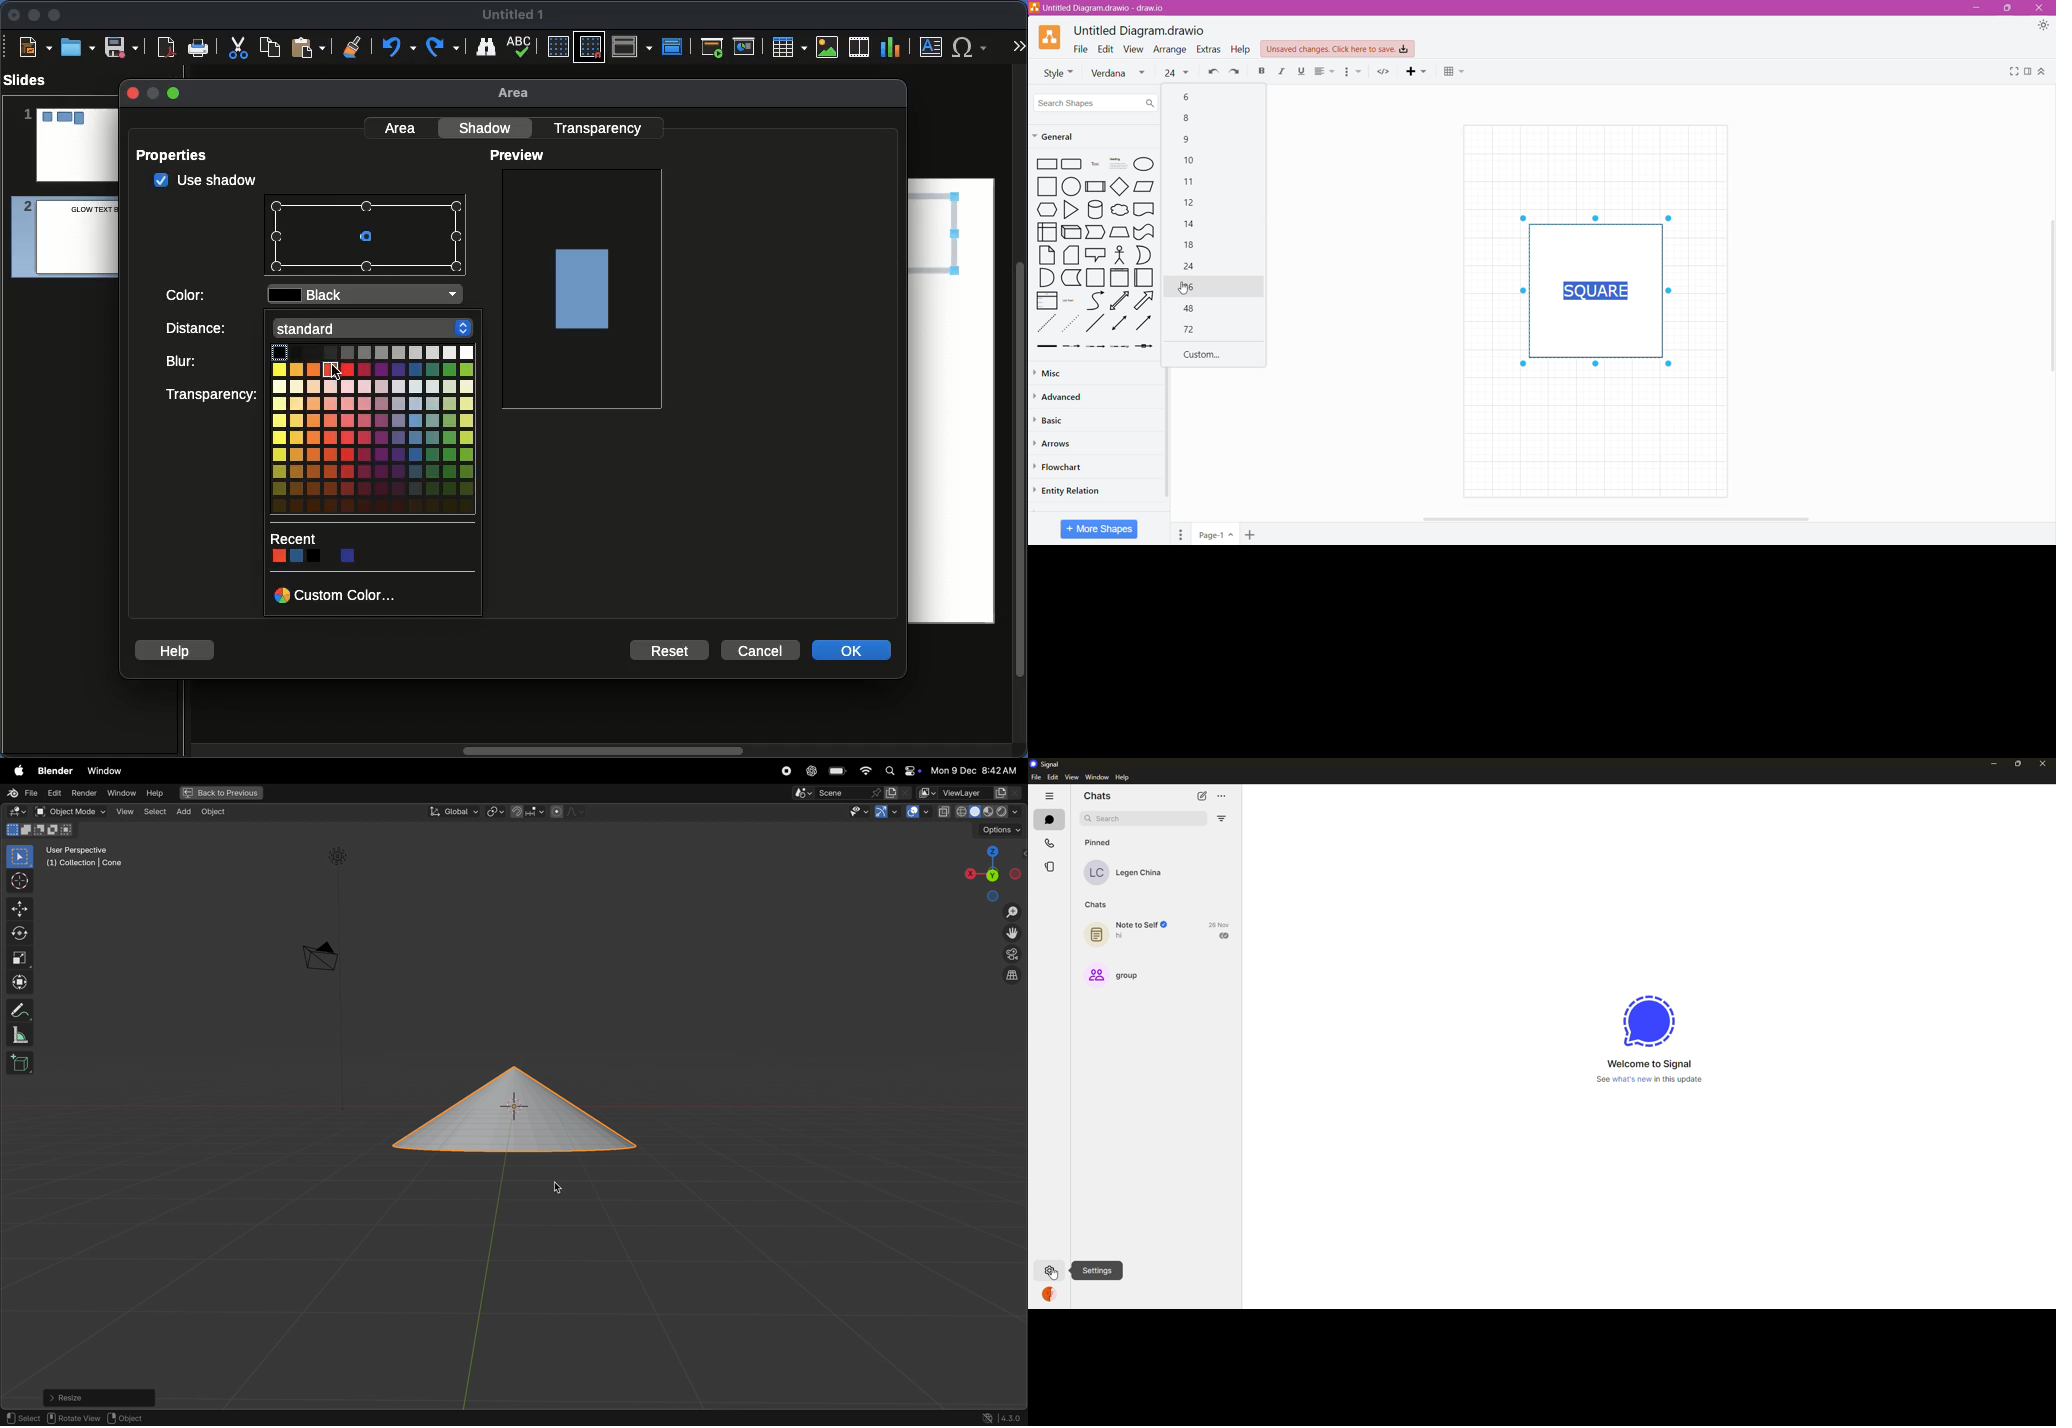  What do you see at coordinates (2007, 8) in the screenshot?
I see `Restore Down` at bounding box center [2007, 8].